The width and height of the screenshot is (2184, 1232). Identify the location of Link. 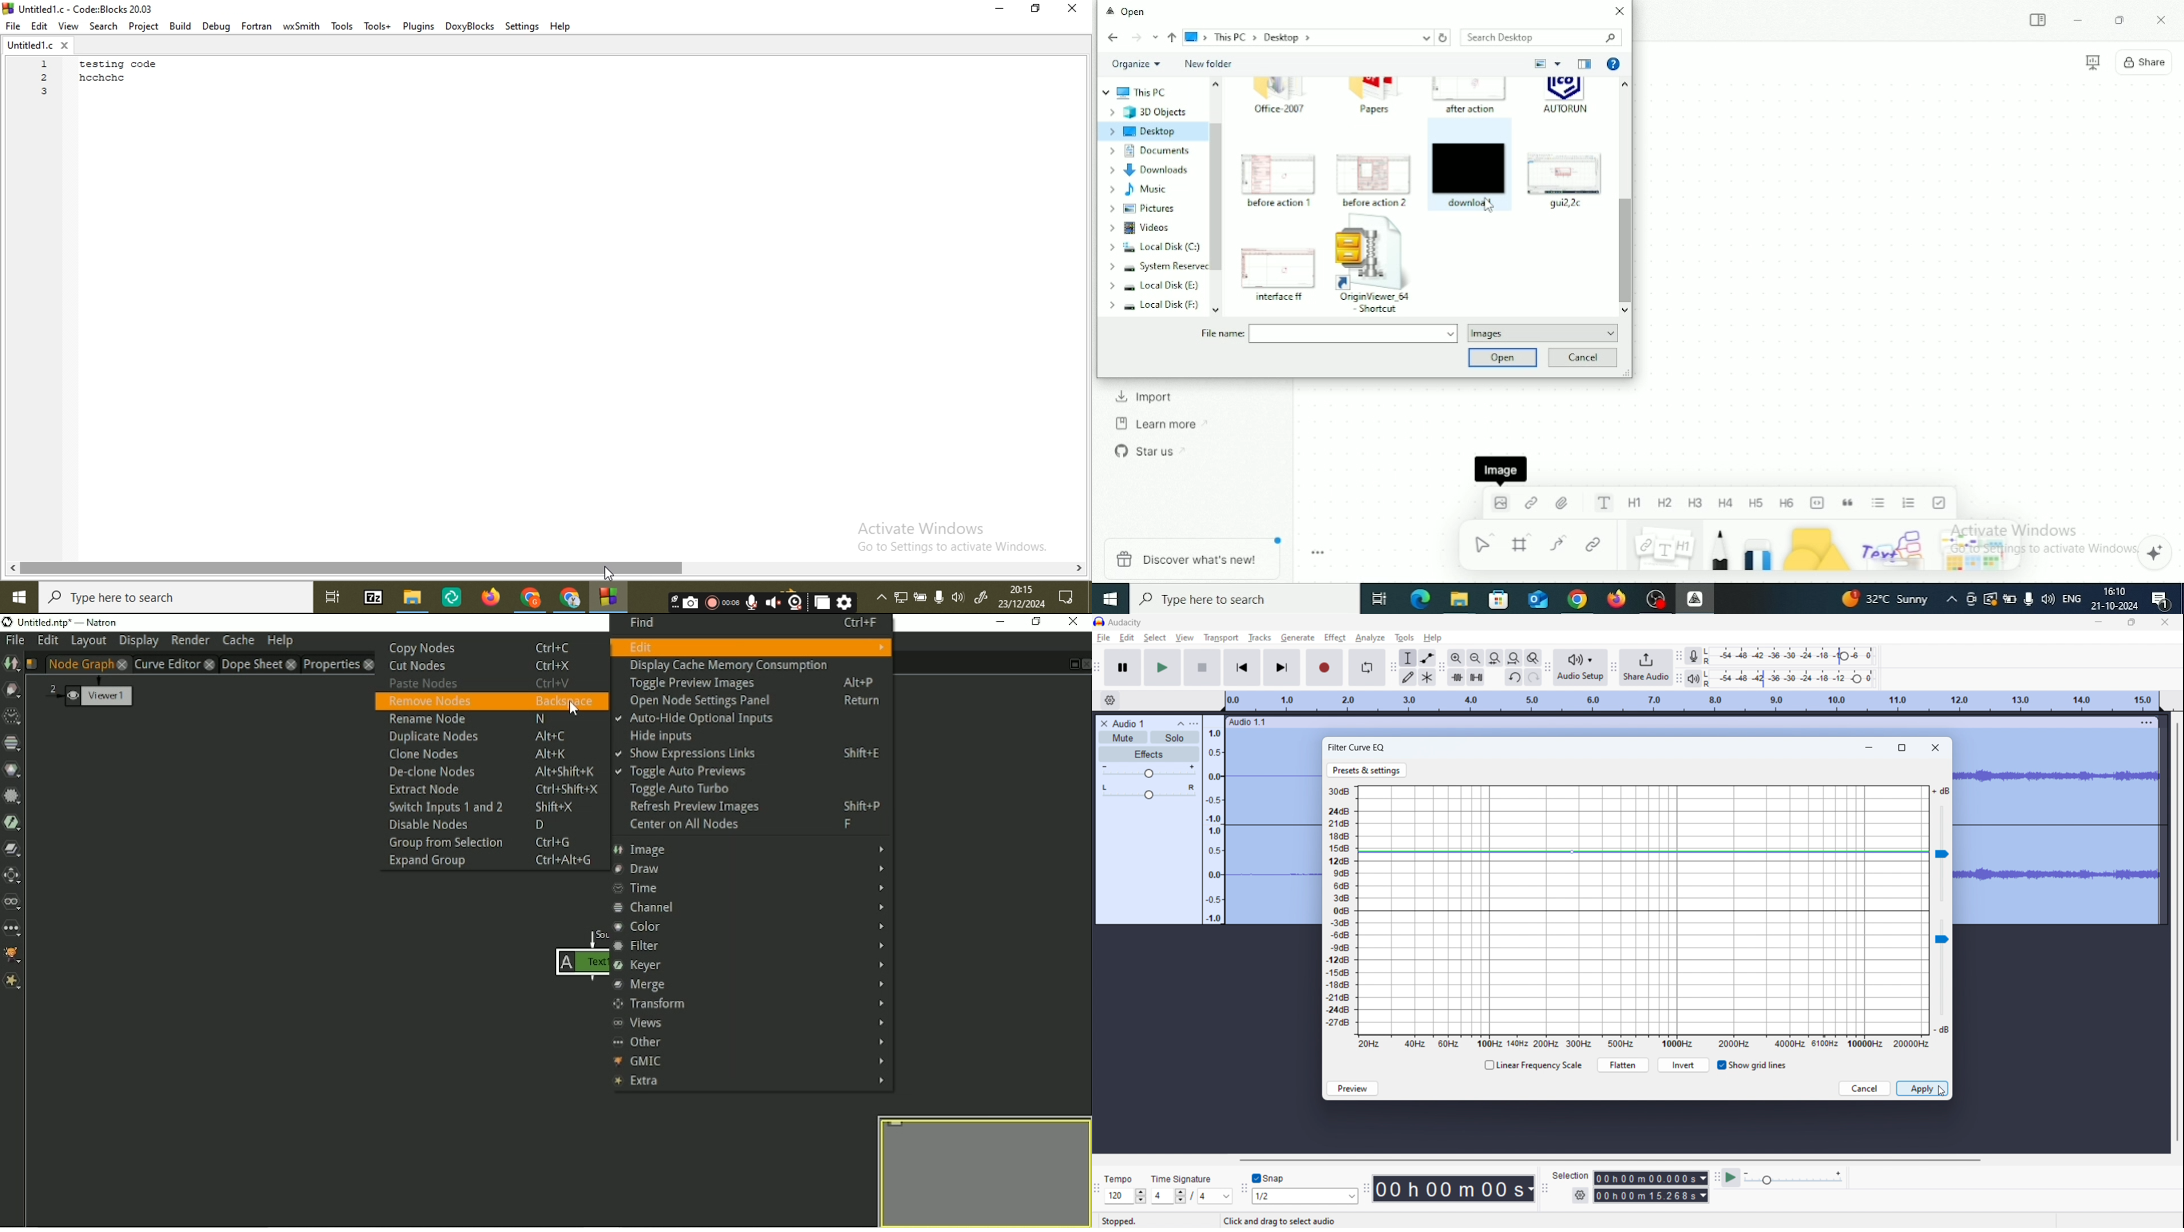
(1594, 546).